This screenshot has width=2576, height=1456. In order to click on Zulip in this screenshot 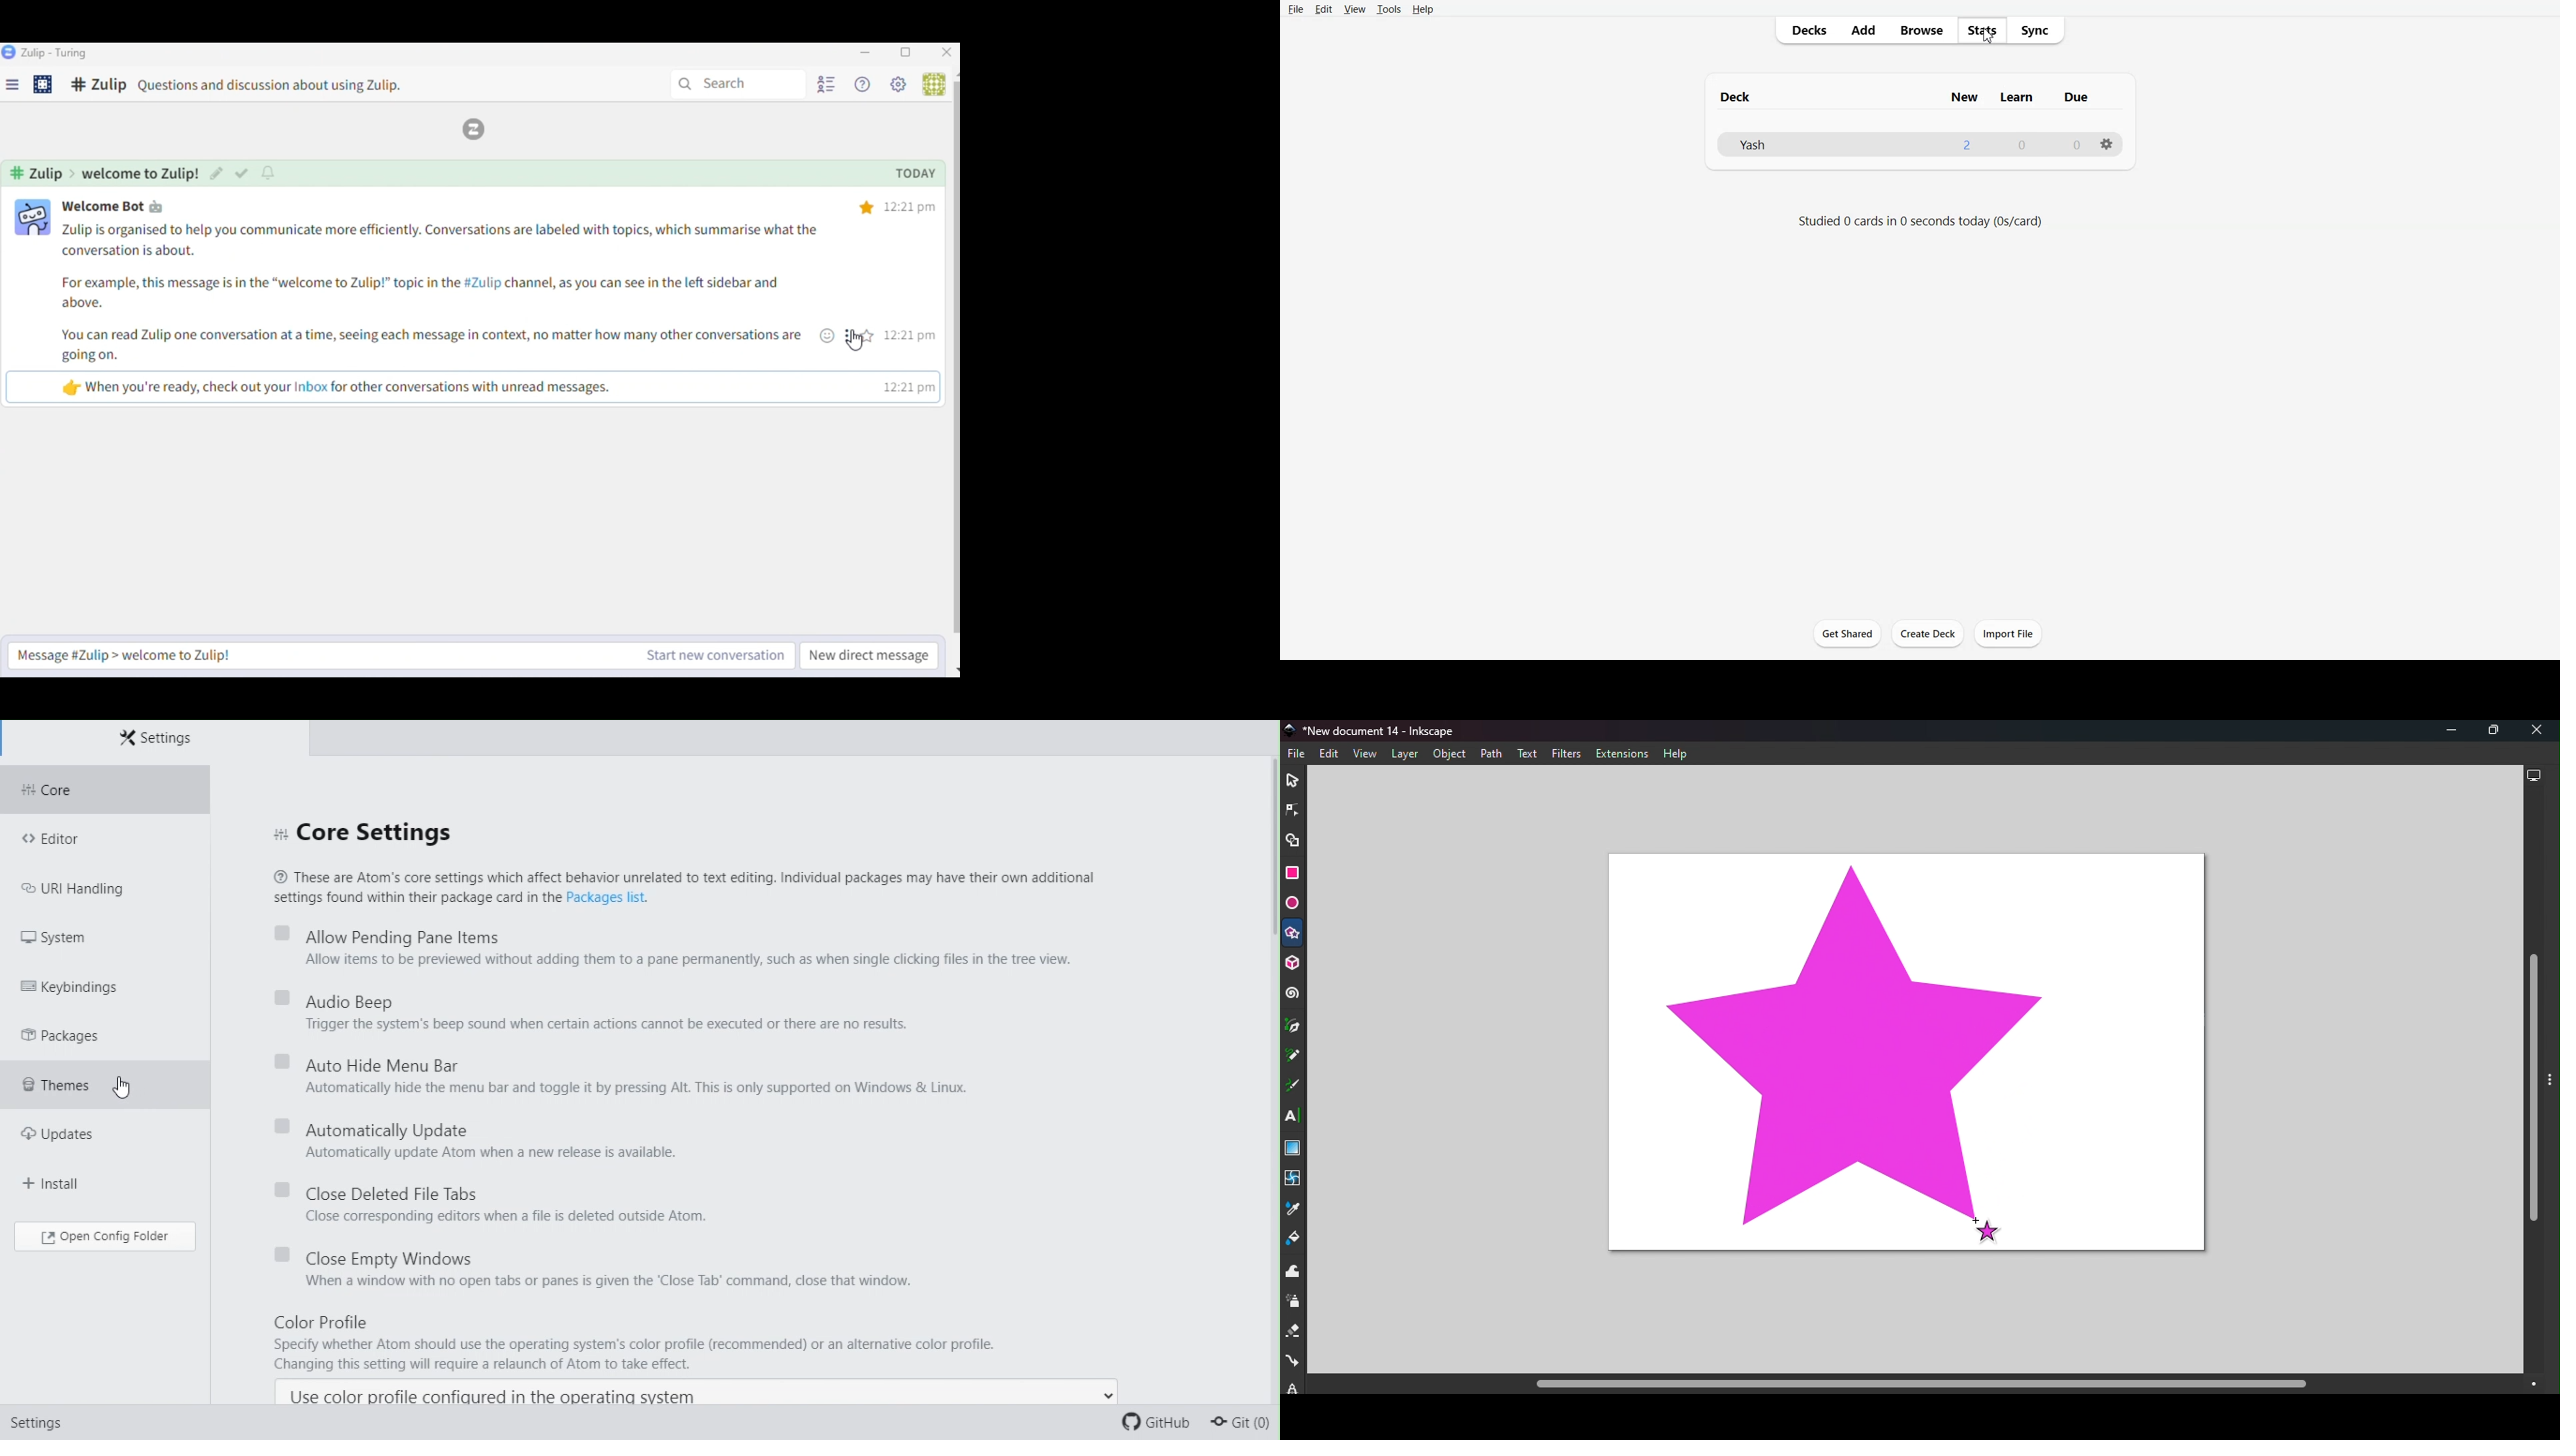, I will do `click(481, 129)`.